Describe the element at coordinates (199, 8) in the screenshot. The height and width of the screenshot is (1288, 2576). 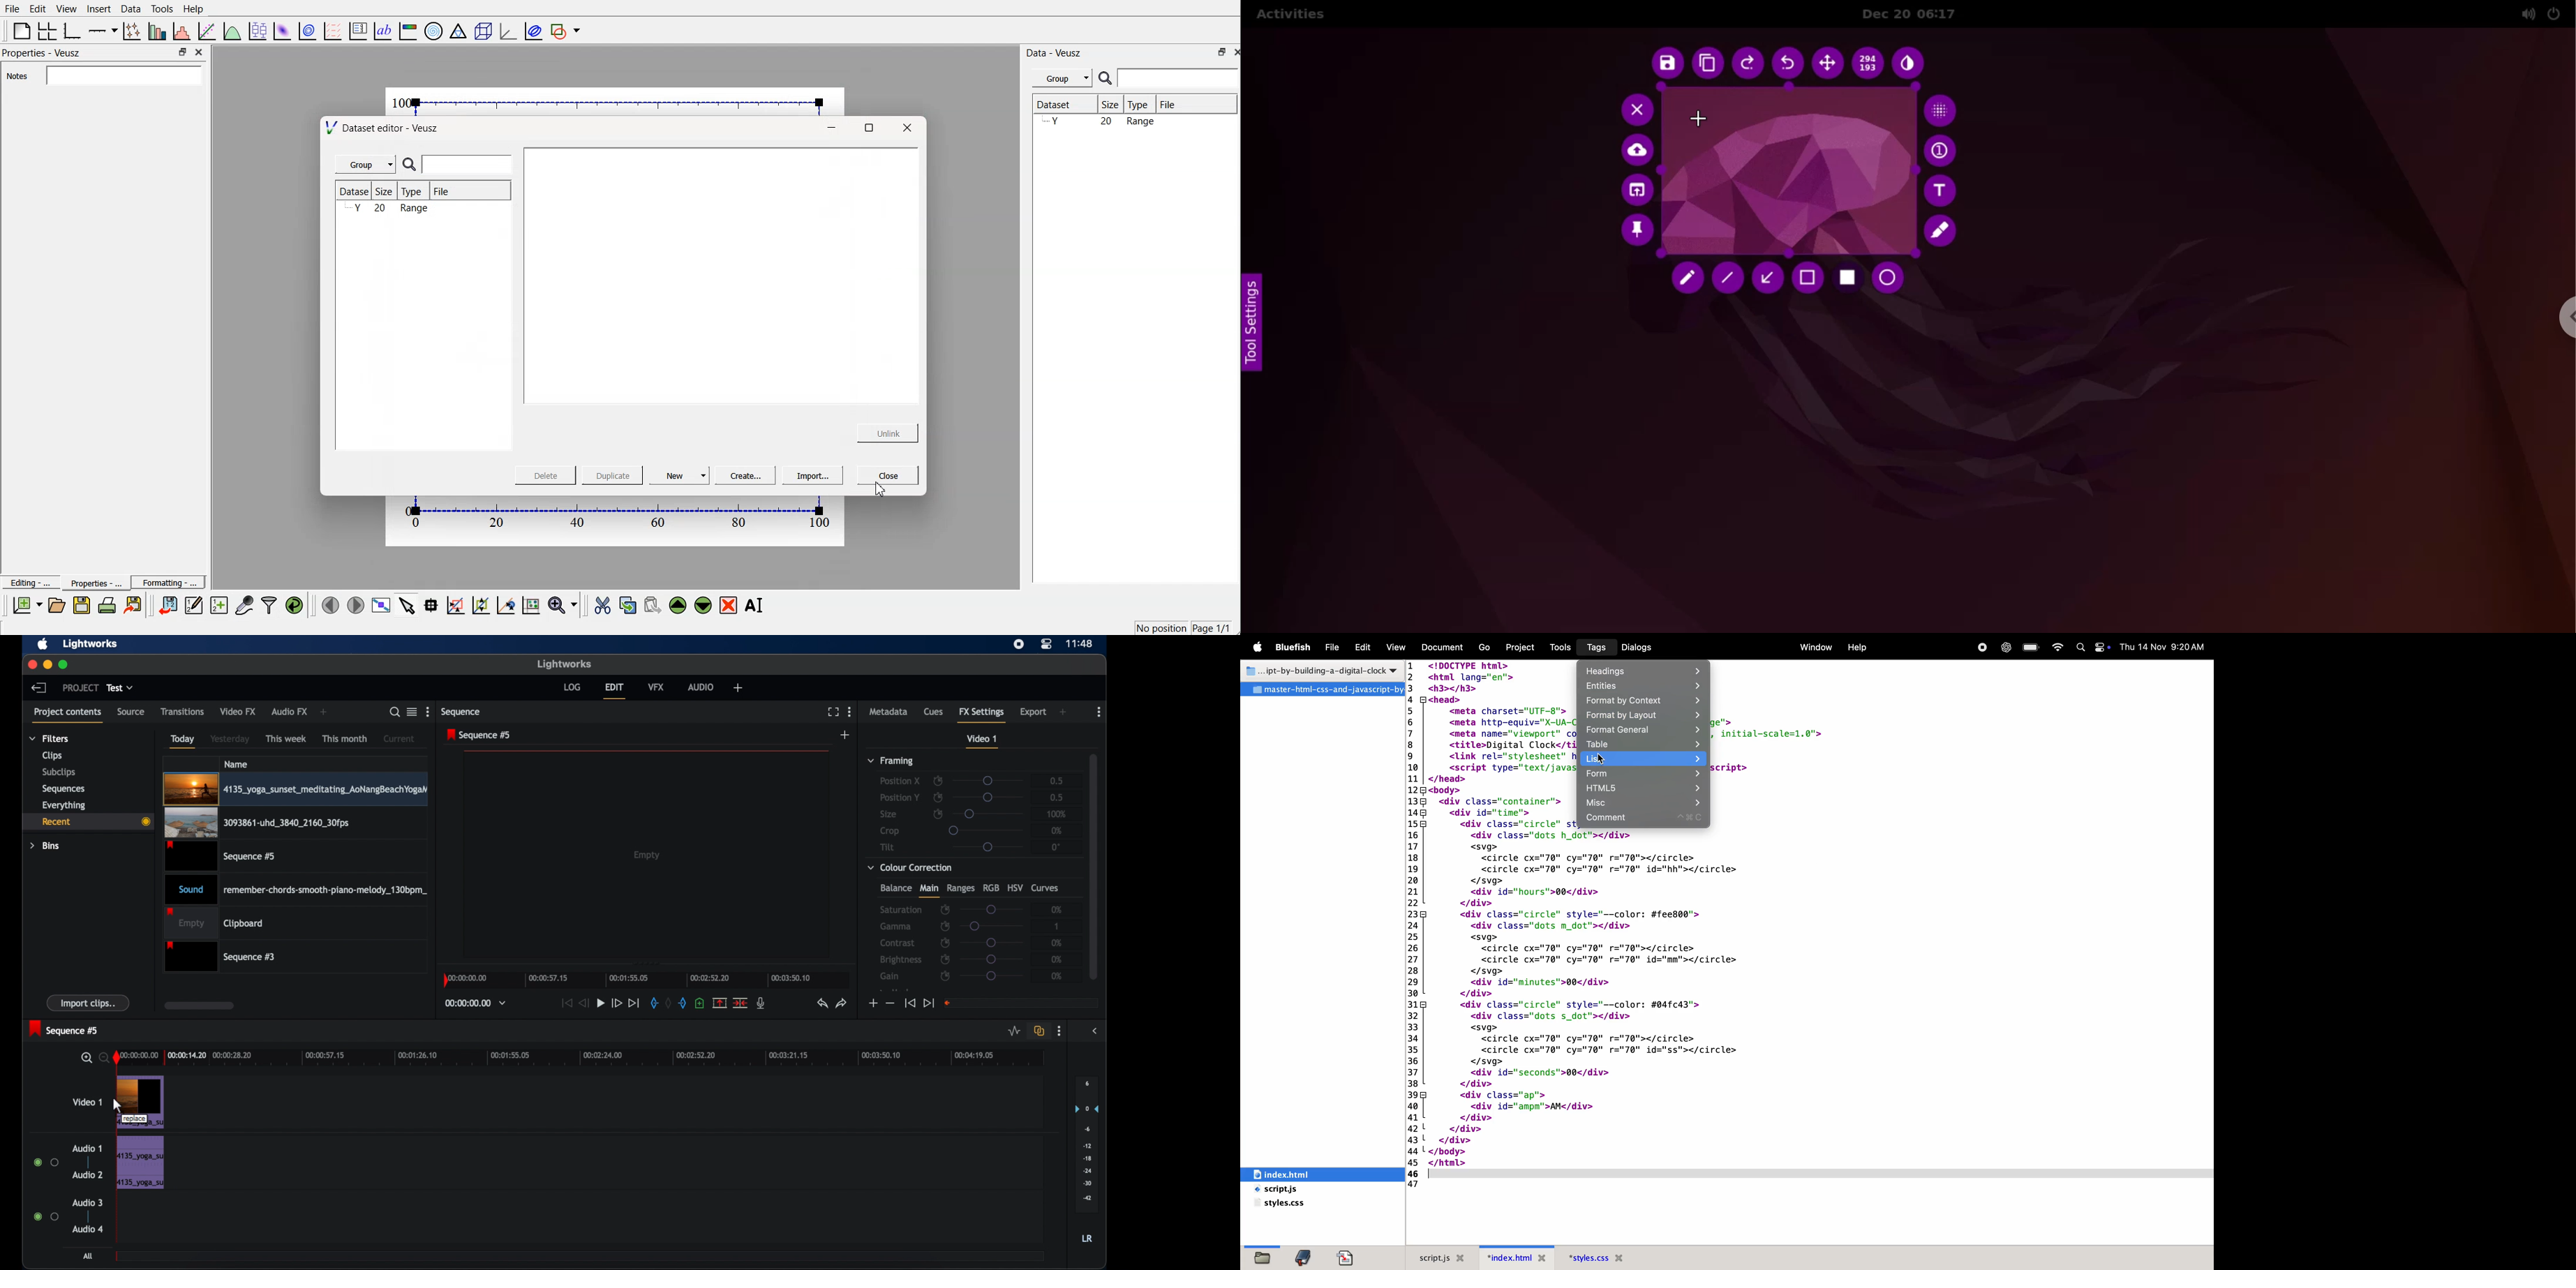
I see `Help` at that location.